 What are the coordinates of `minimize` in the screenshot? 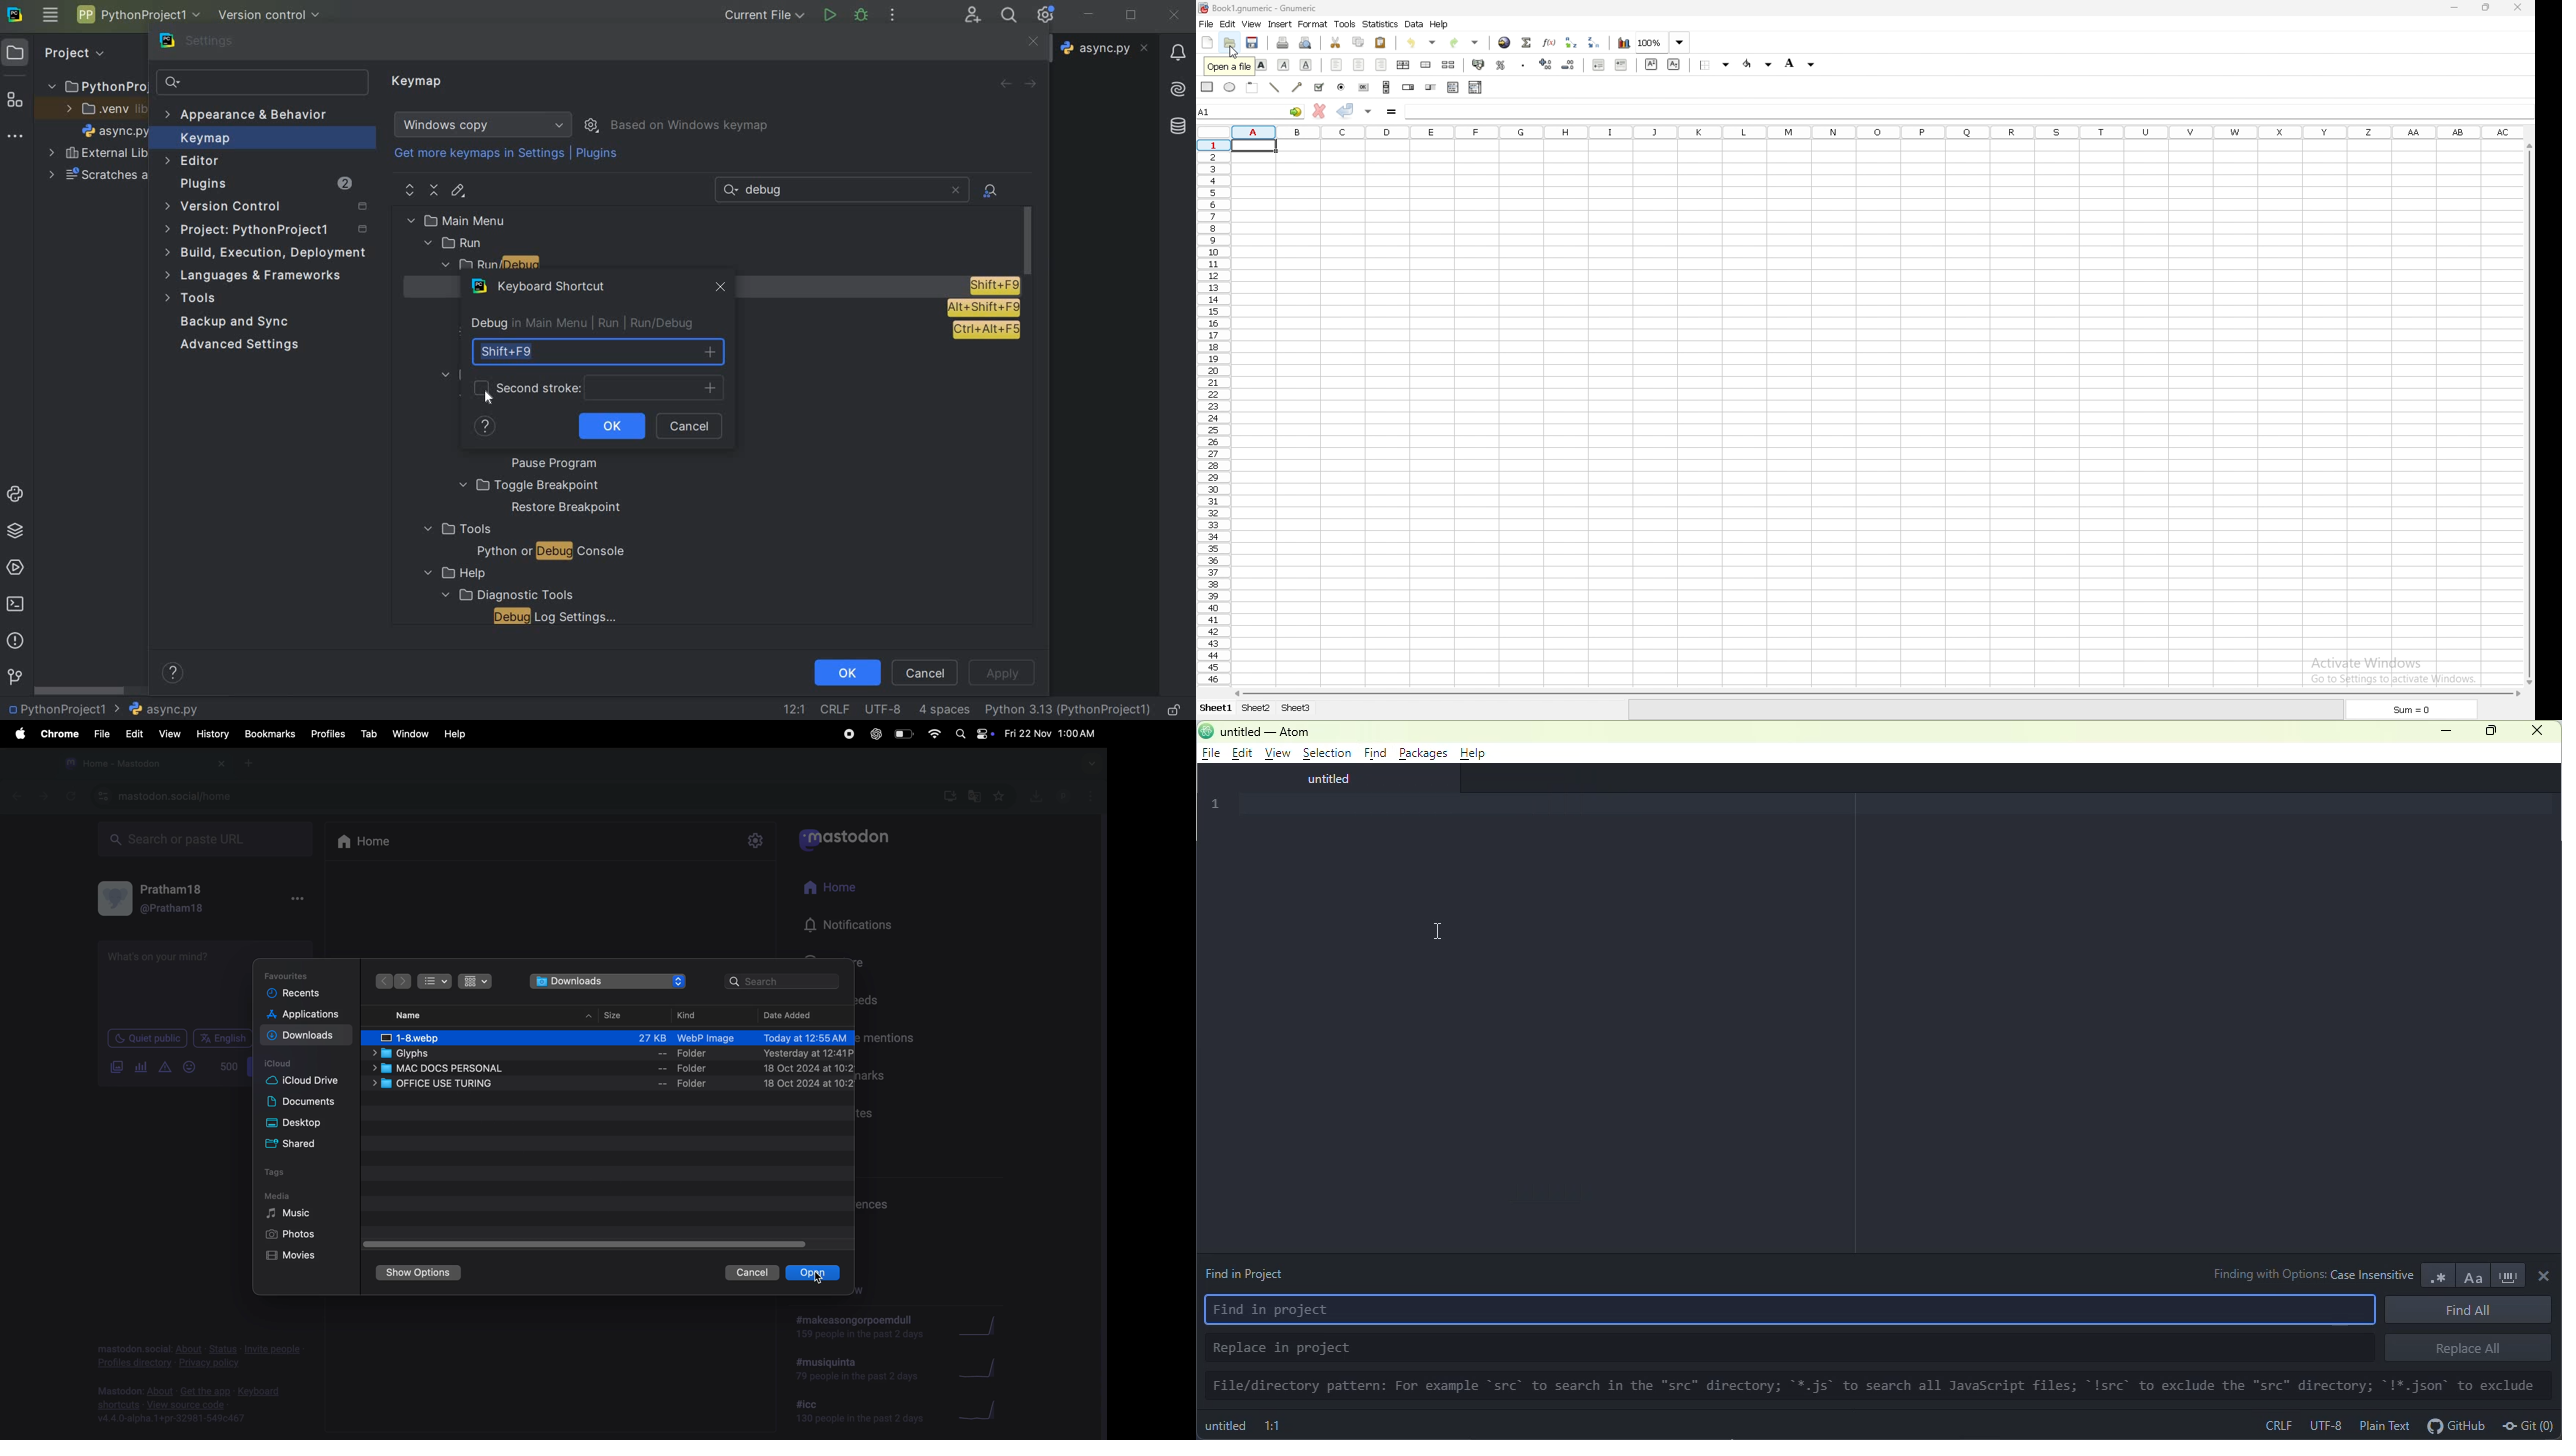 It's located at (2447, 731).